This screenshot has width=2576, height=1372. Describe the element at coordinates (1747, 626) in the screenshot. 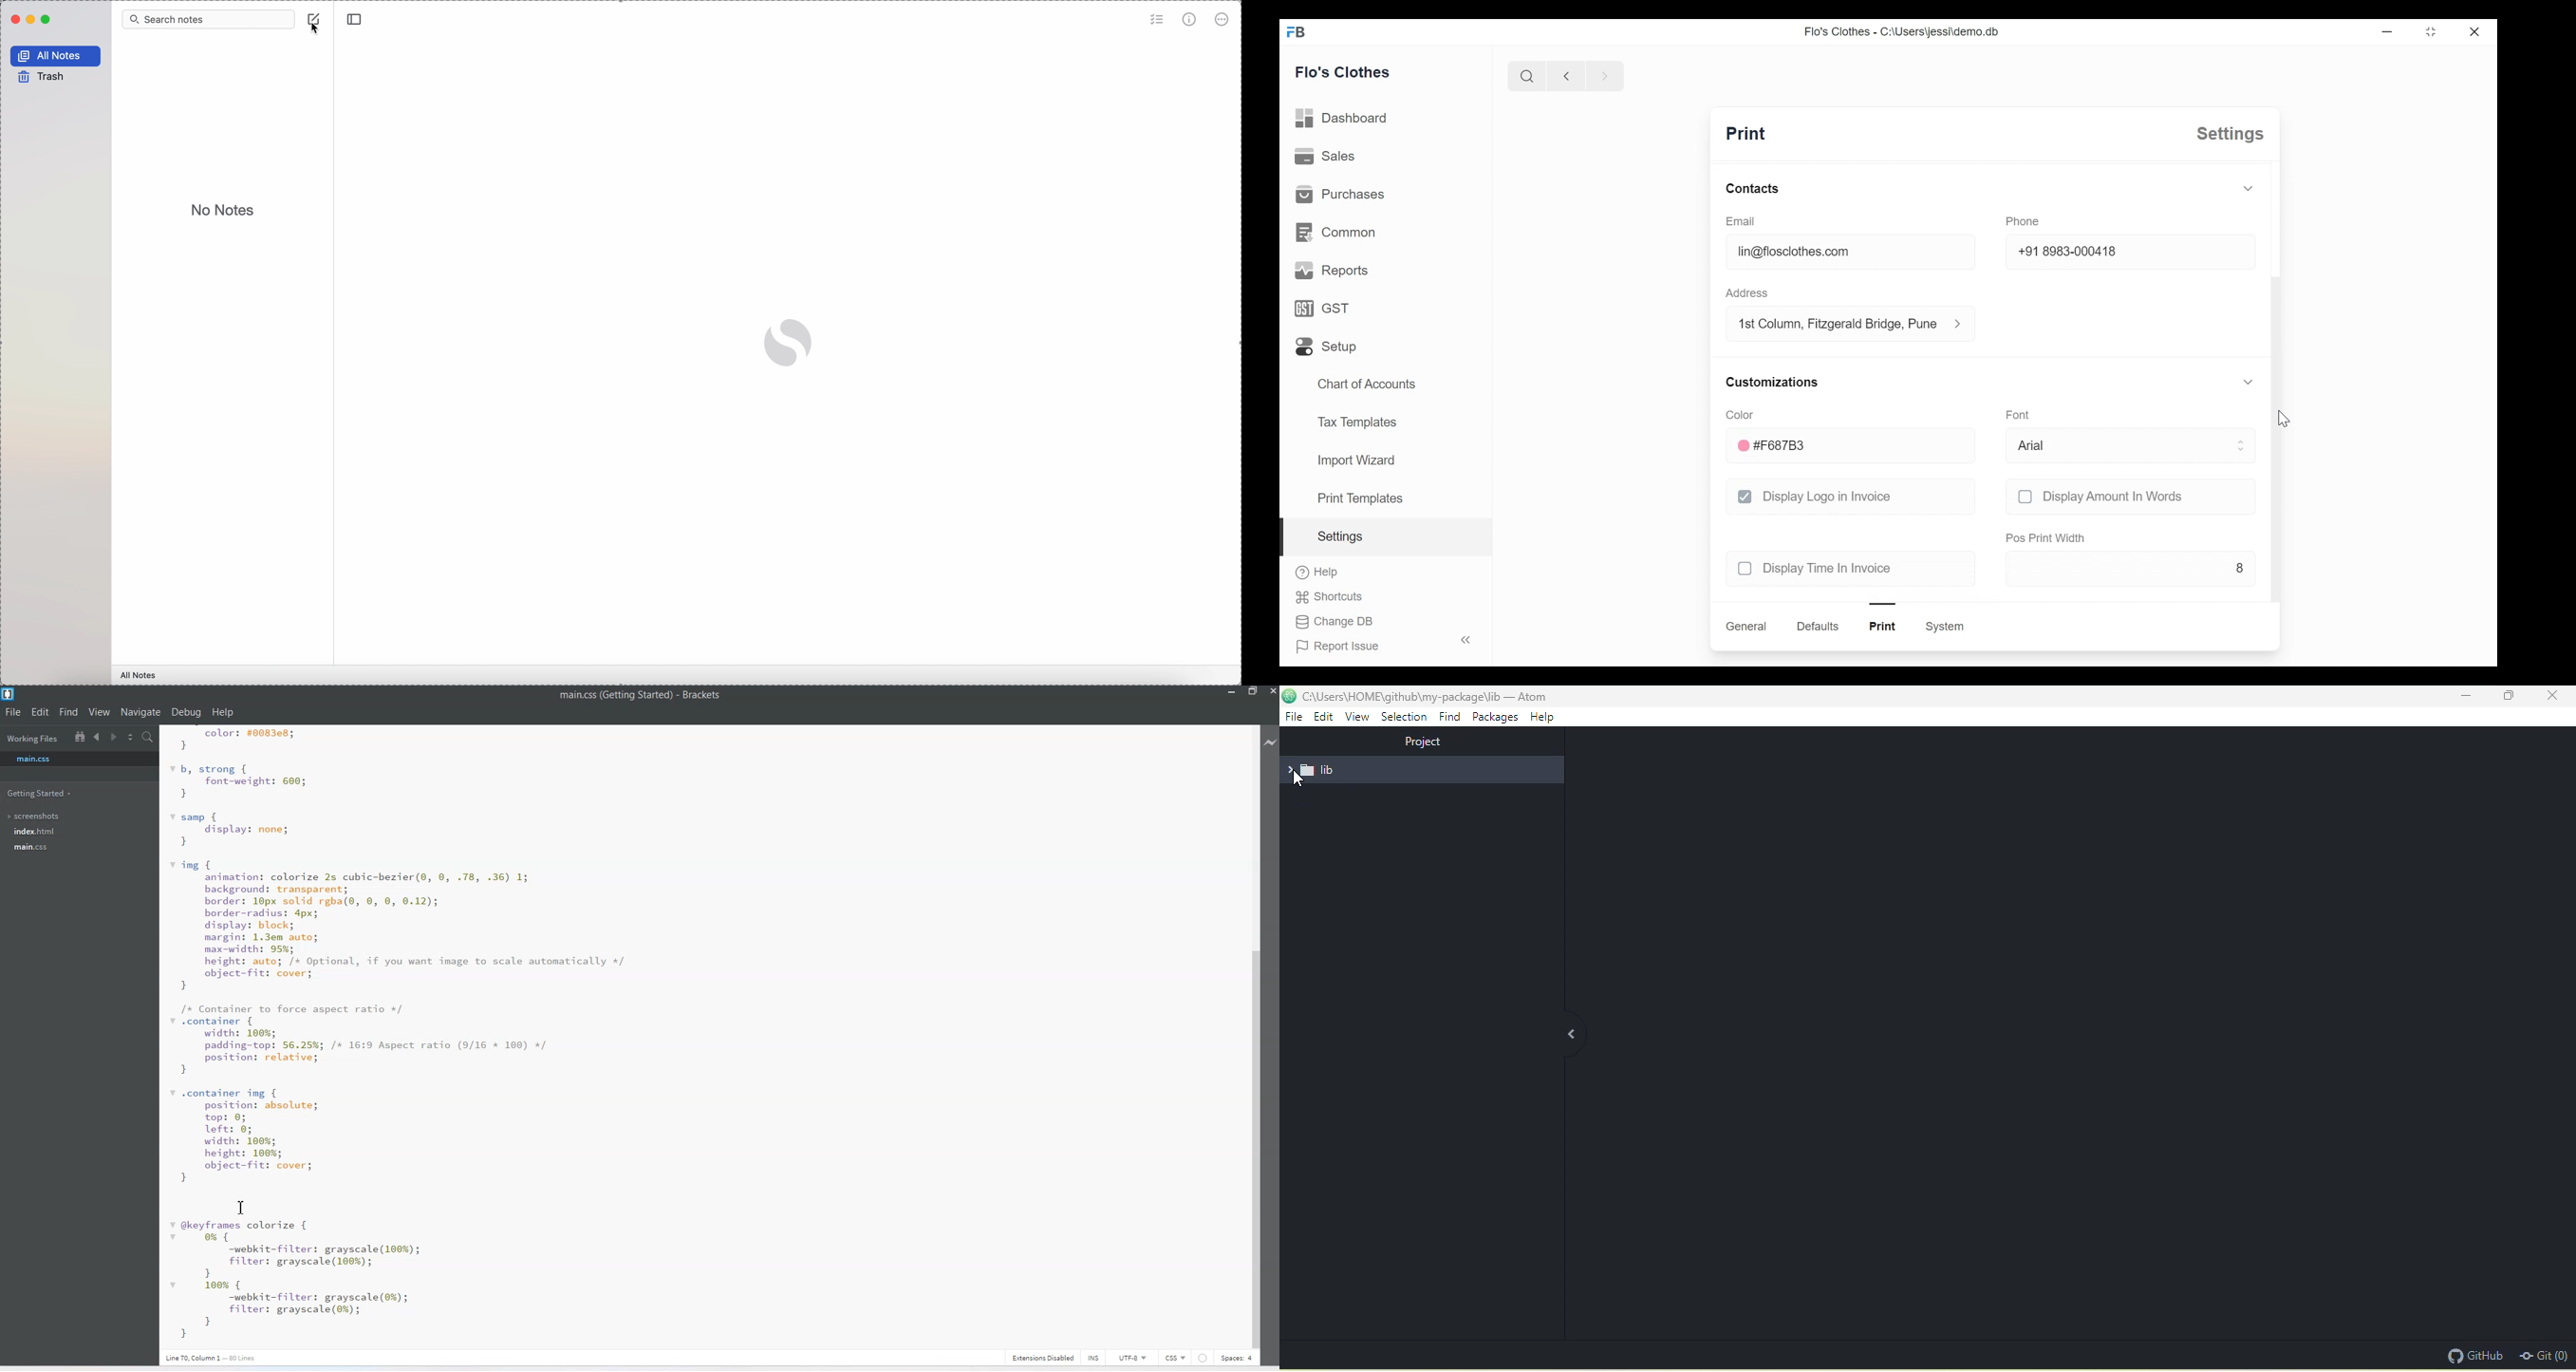

I see `general` at that location.